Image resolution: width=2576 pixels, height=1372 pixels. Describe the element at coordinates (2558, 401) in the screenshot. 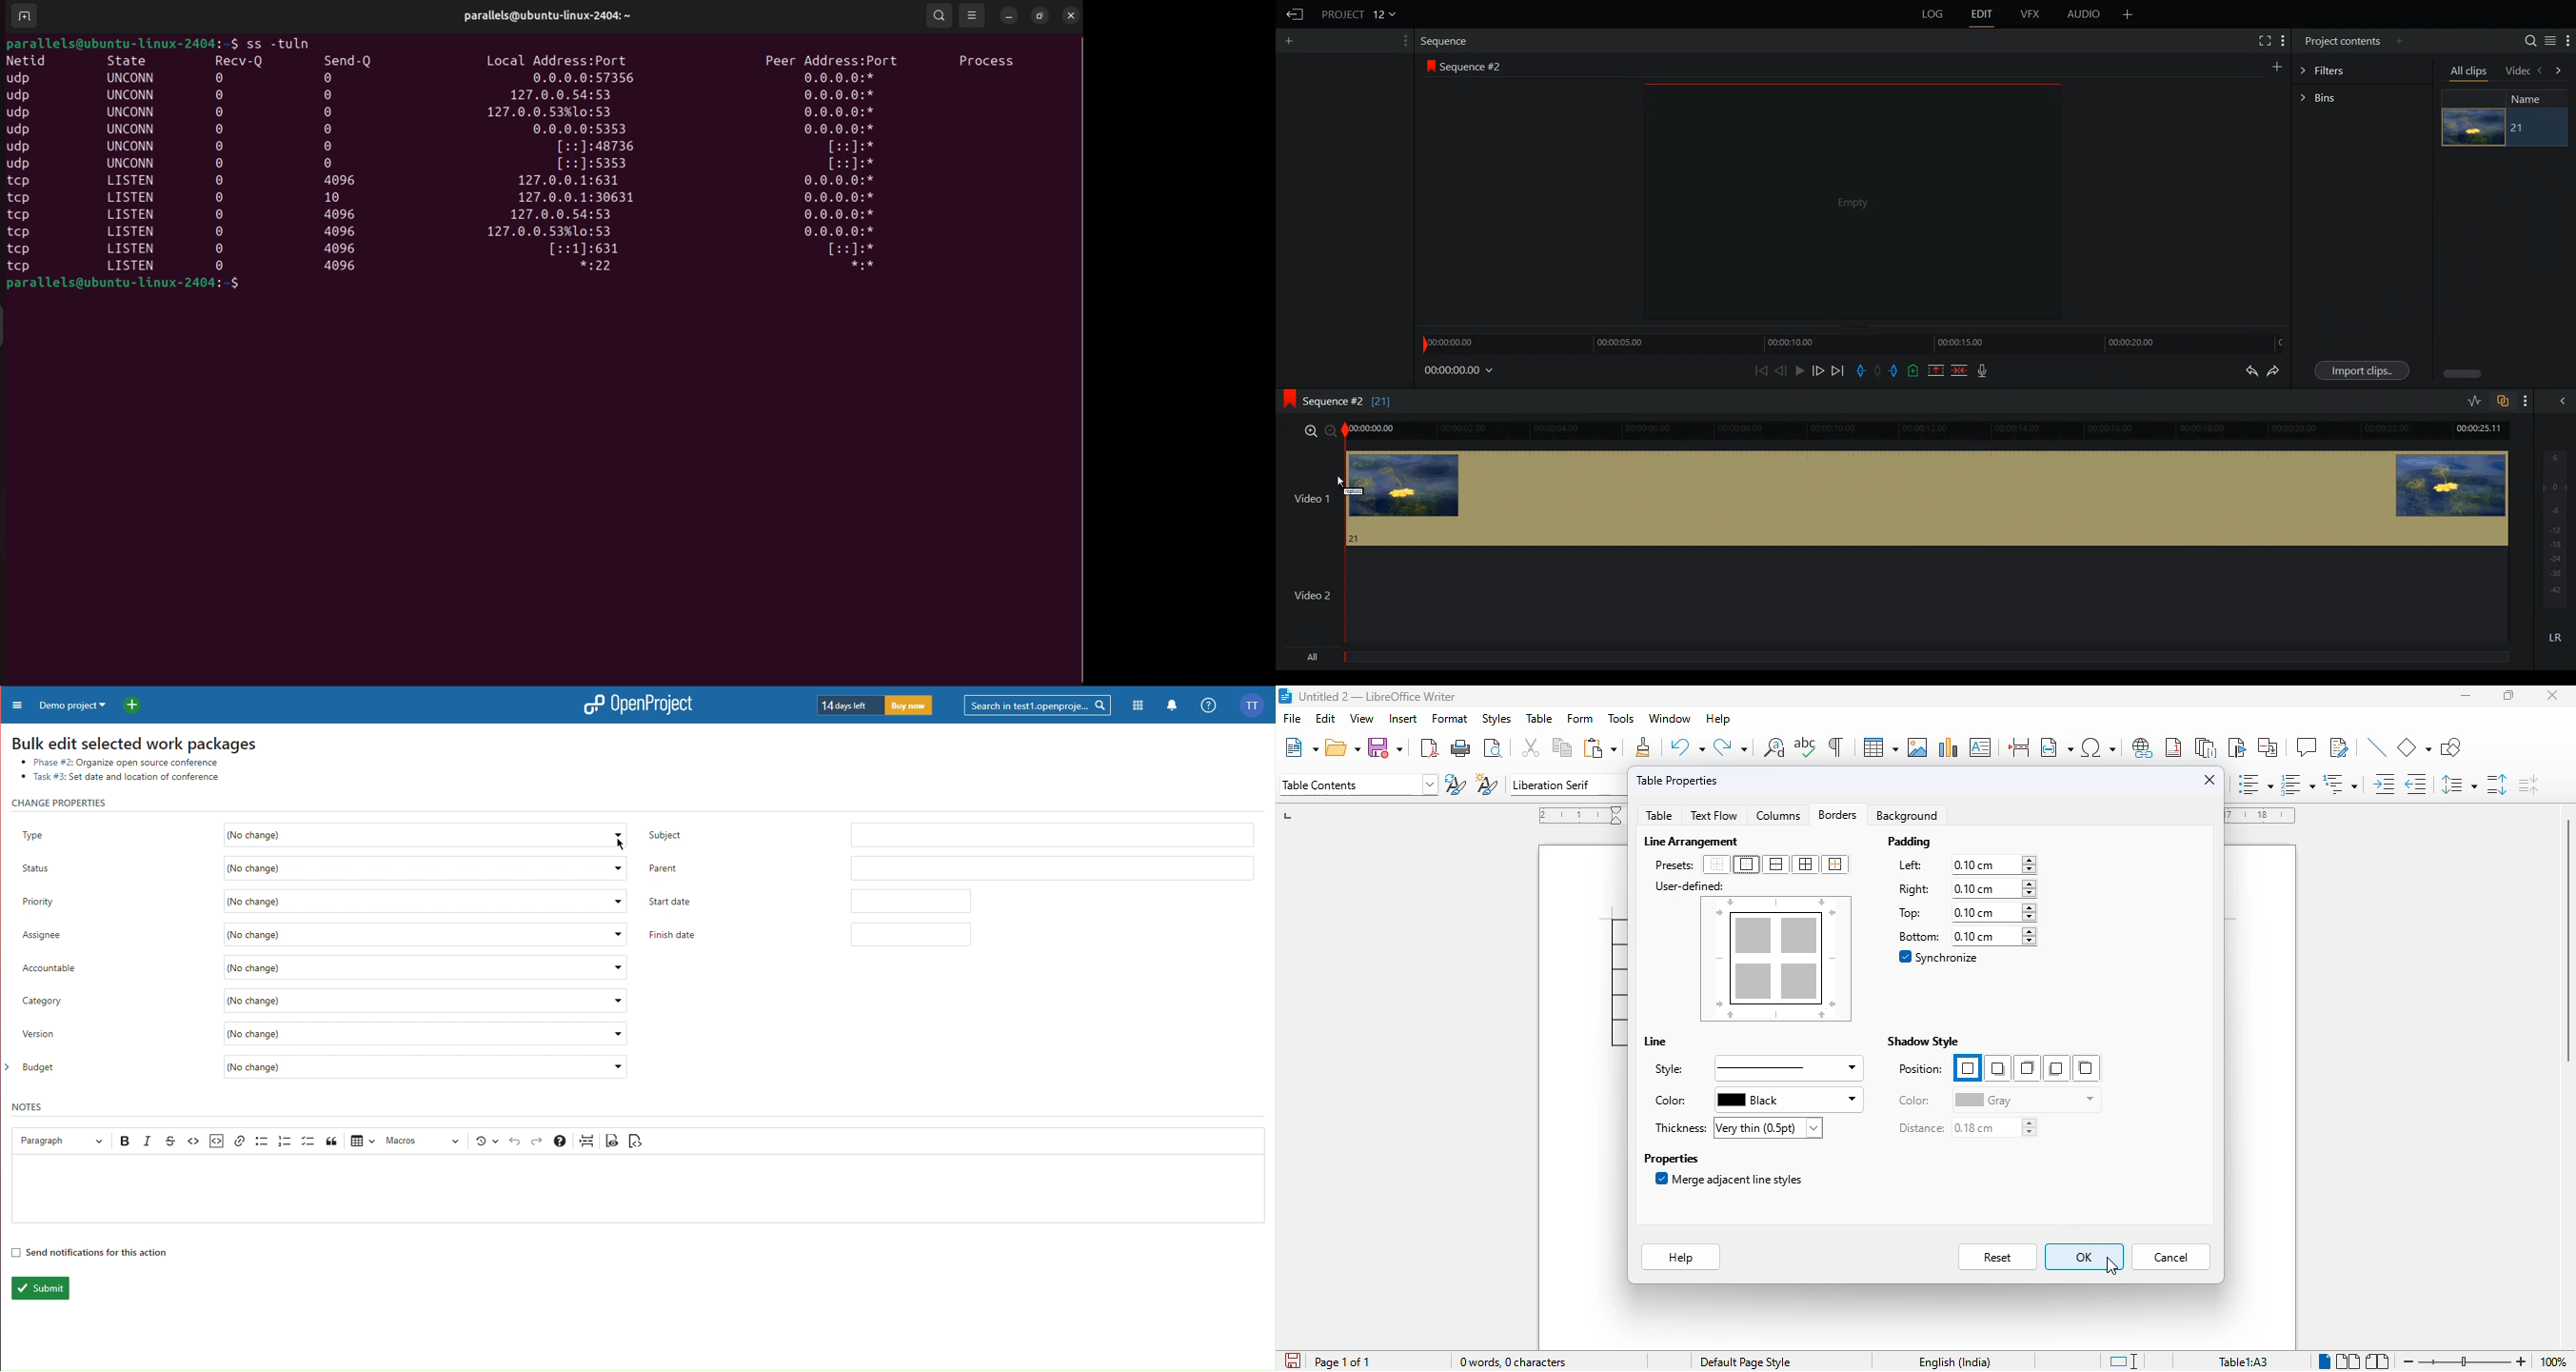

I see `Show Full audio mix` at that location.